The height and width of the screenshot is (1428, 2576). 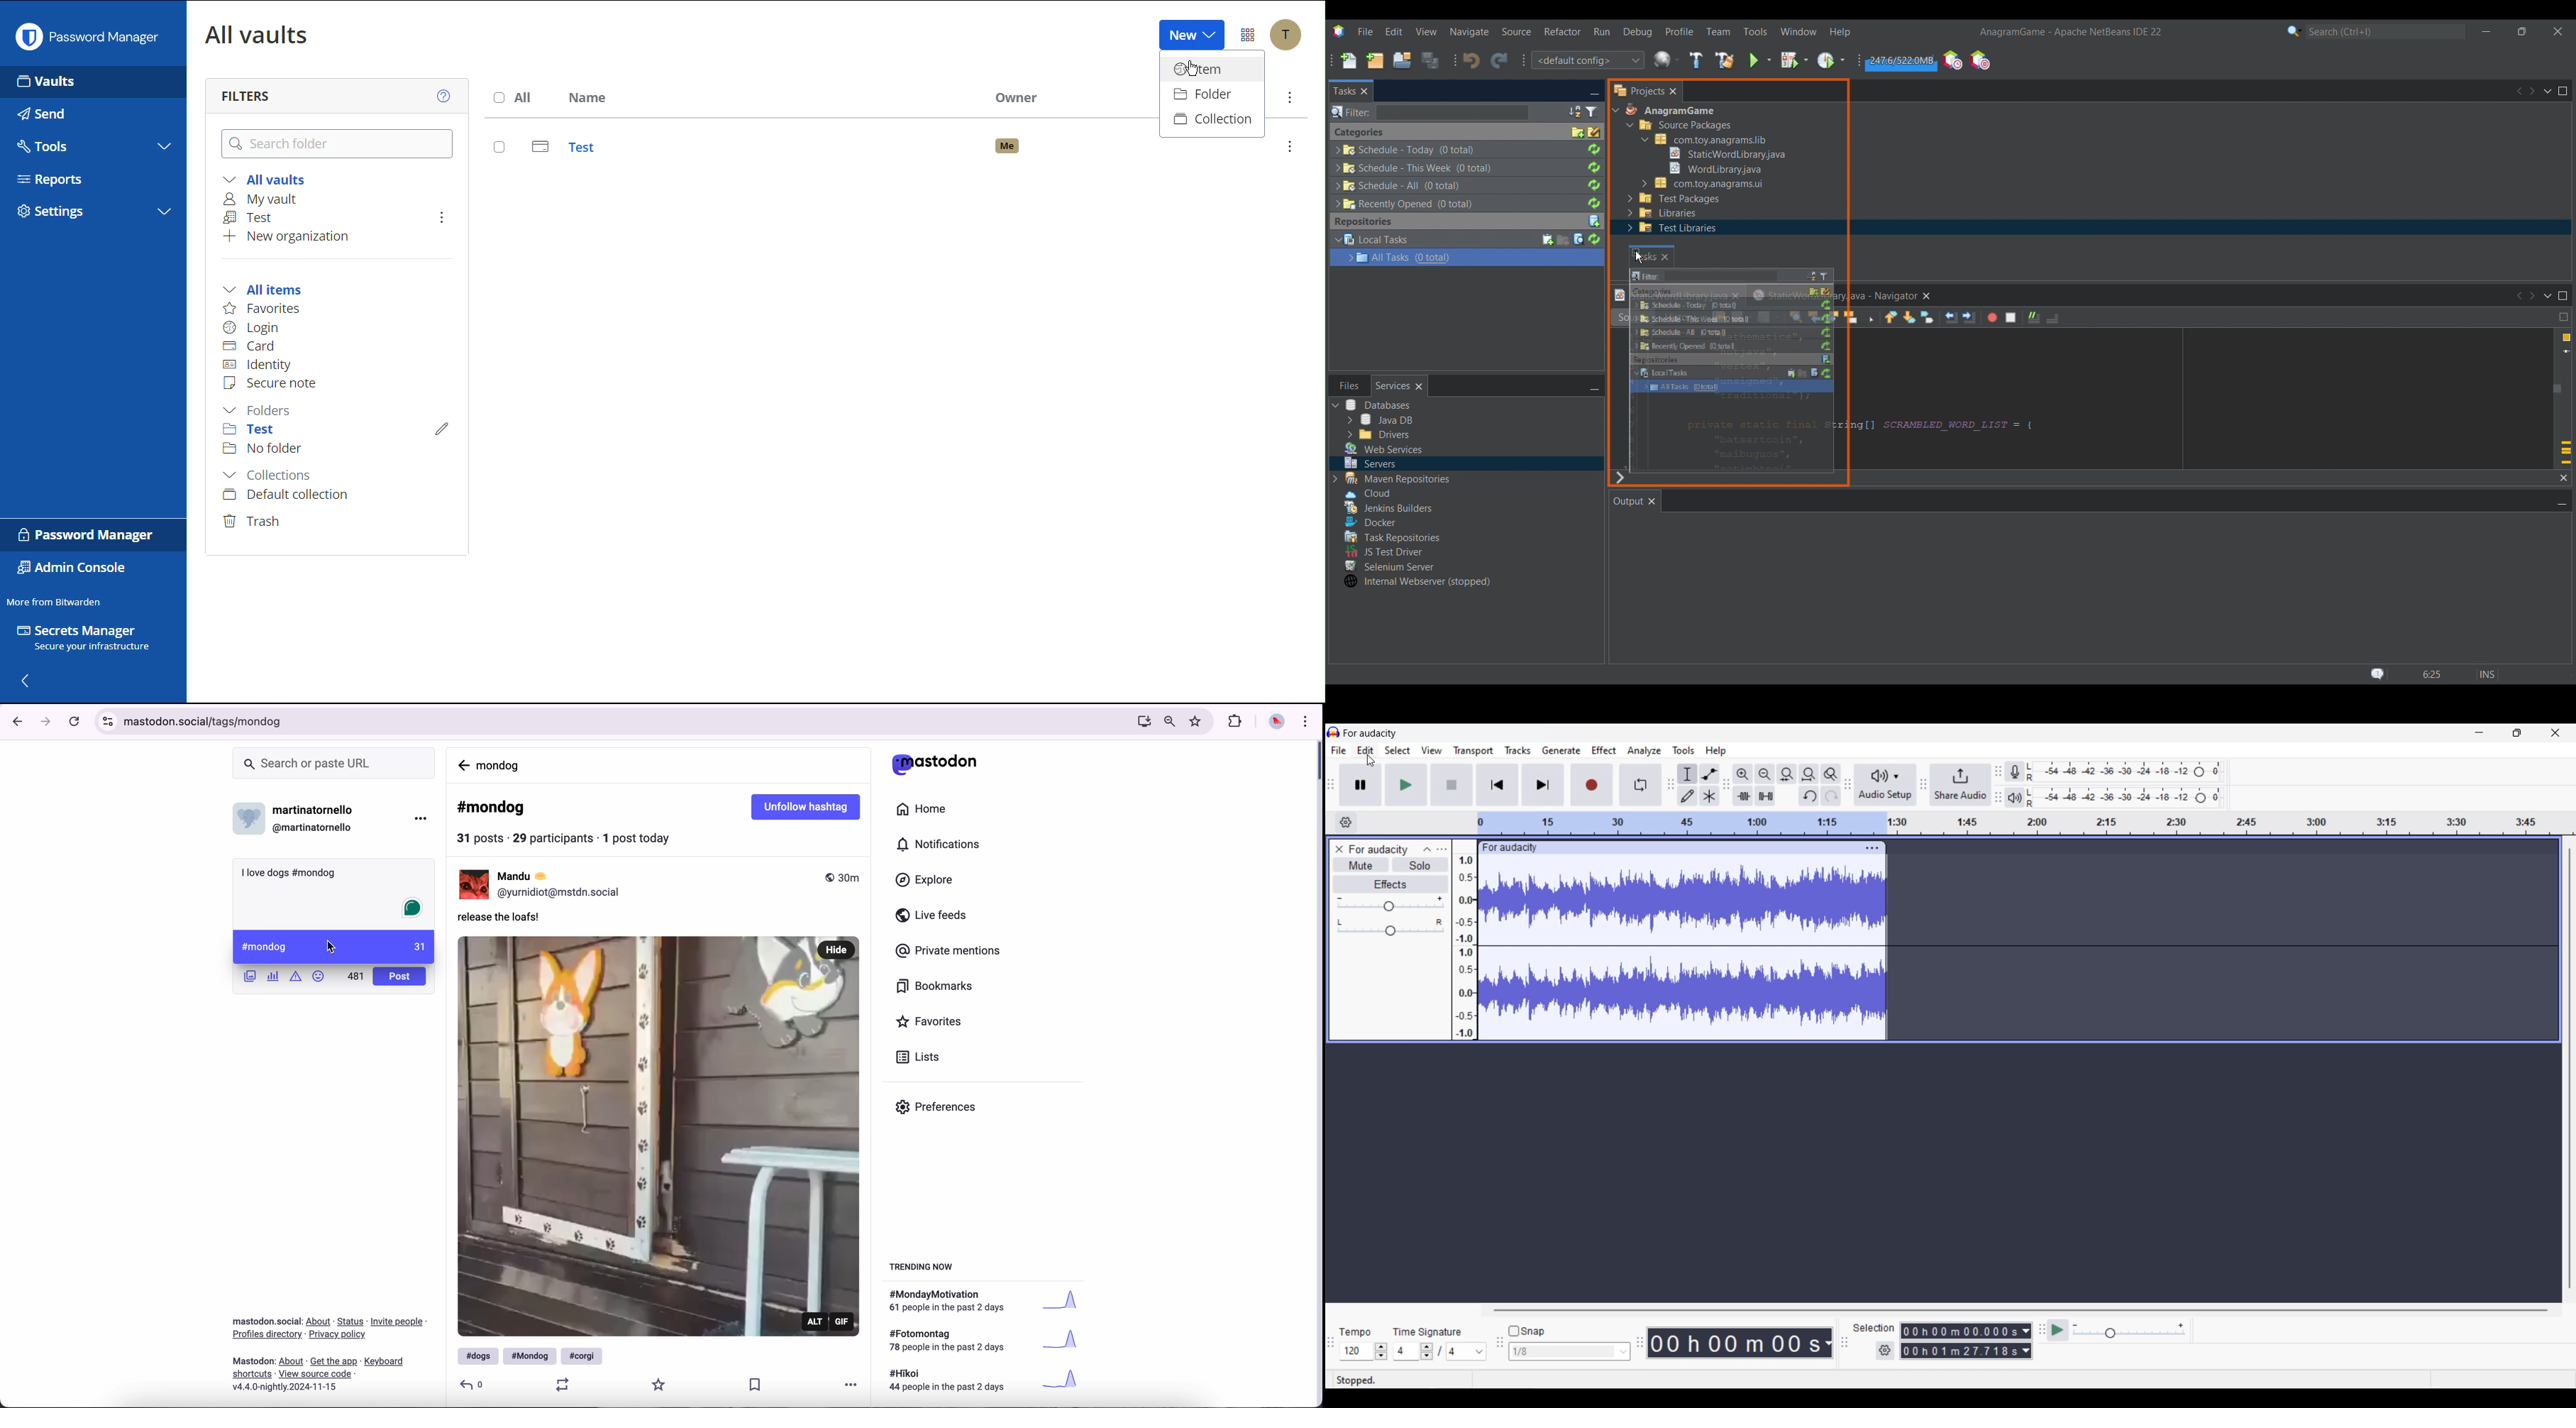 What do you see at coordinates (260, 33) in the screenshot?
I see `All Vaults` at bounding box center [260, 33].